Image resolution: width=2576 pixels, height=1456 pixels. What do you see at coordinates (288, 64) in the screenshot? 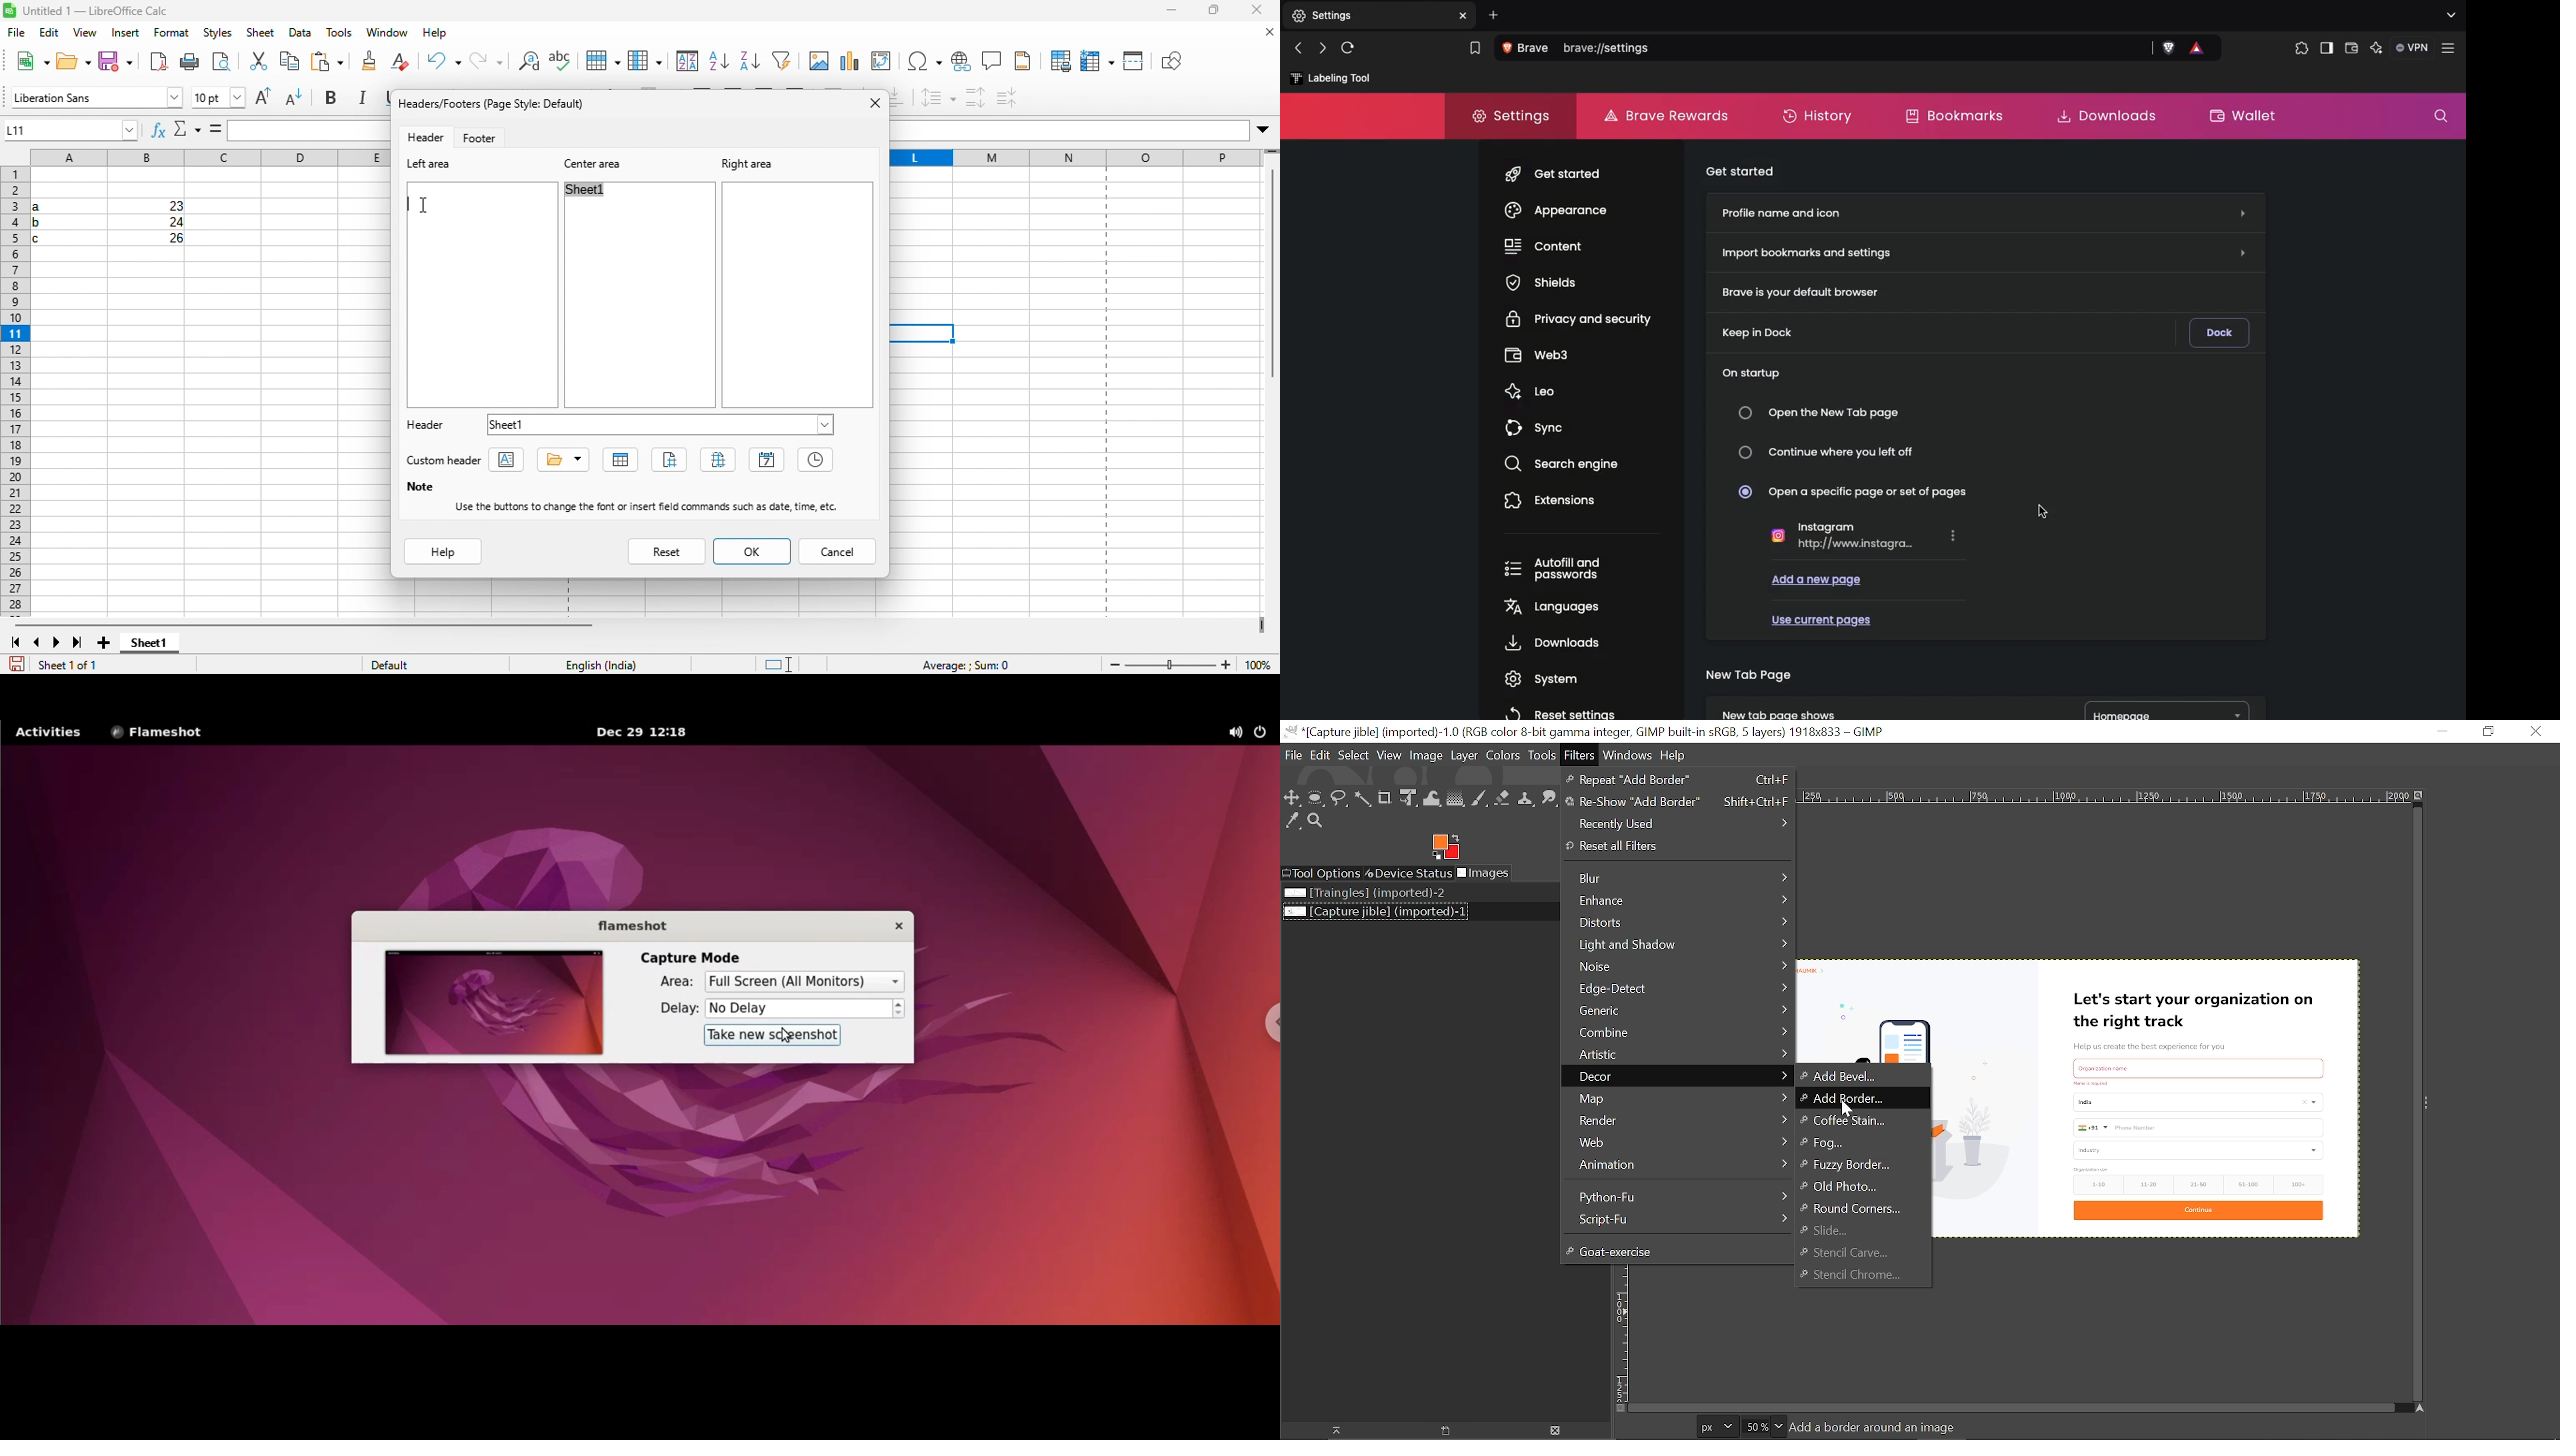
I see `paste` at bounding box center [288, 64].